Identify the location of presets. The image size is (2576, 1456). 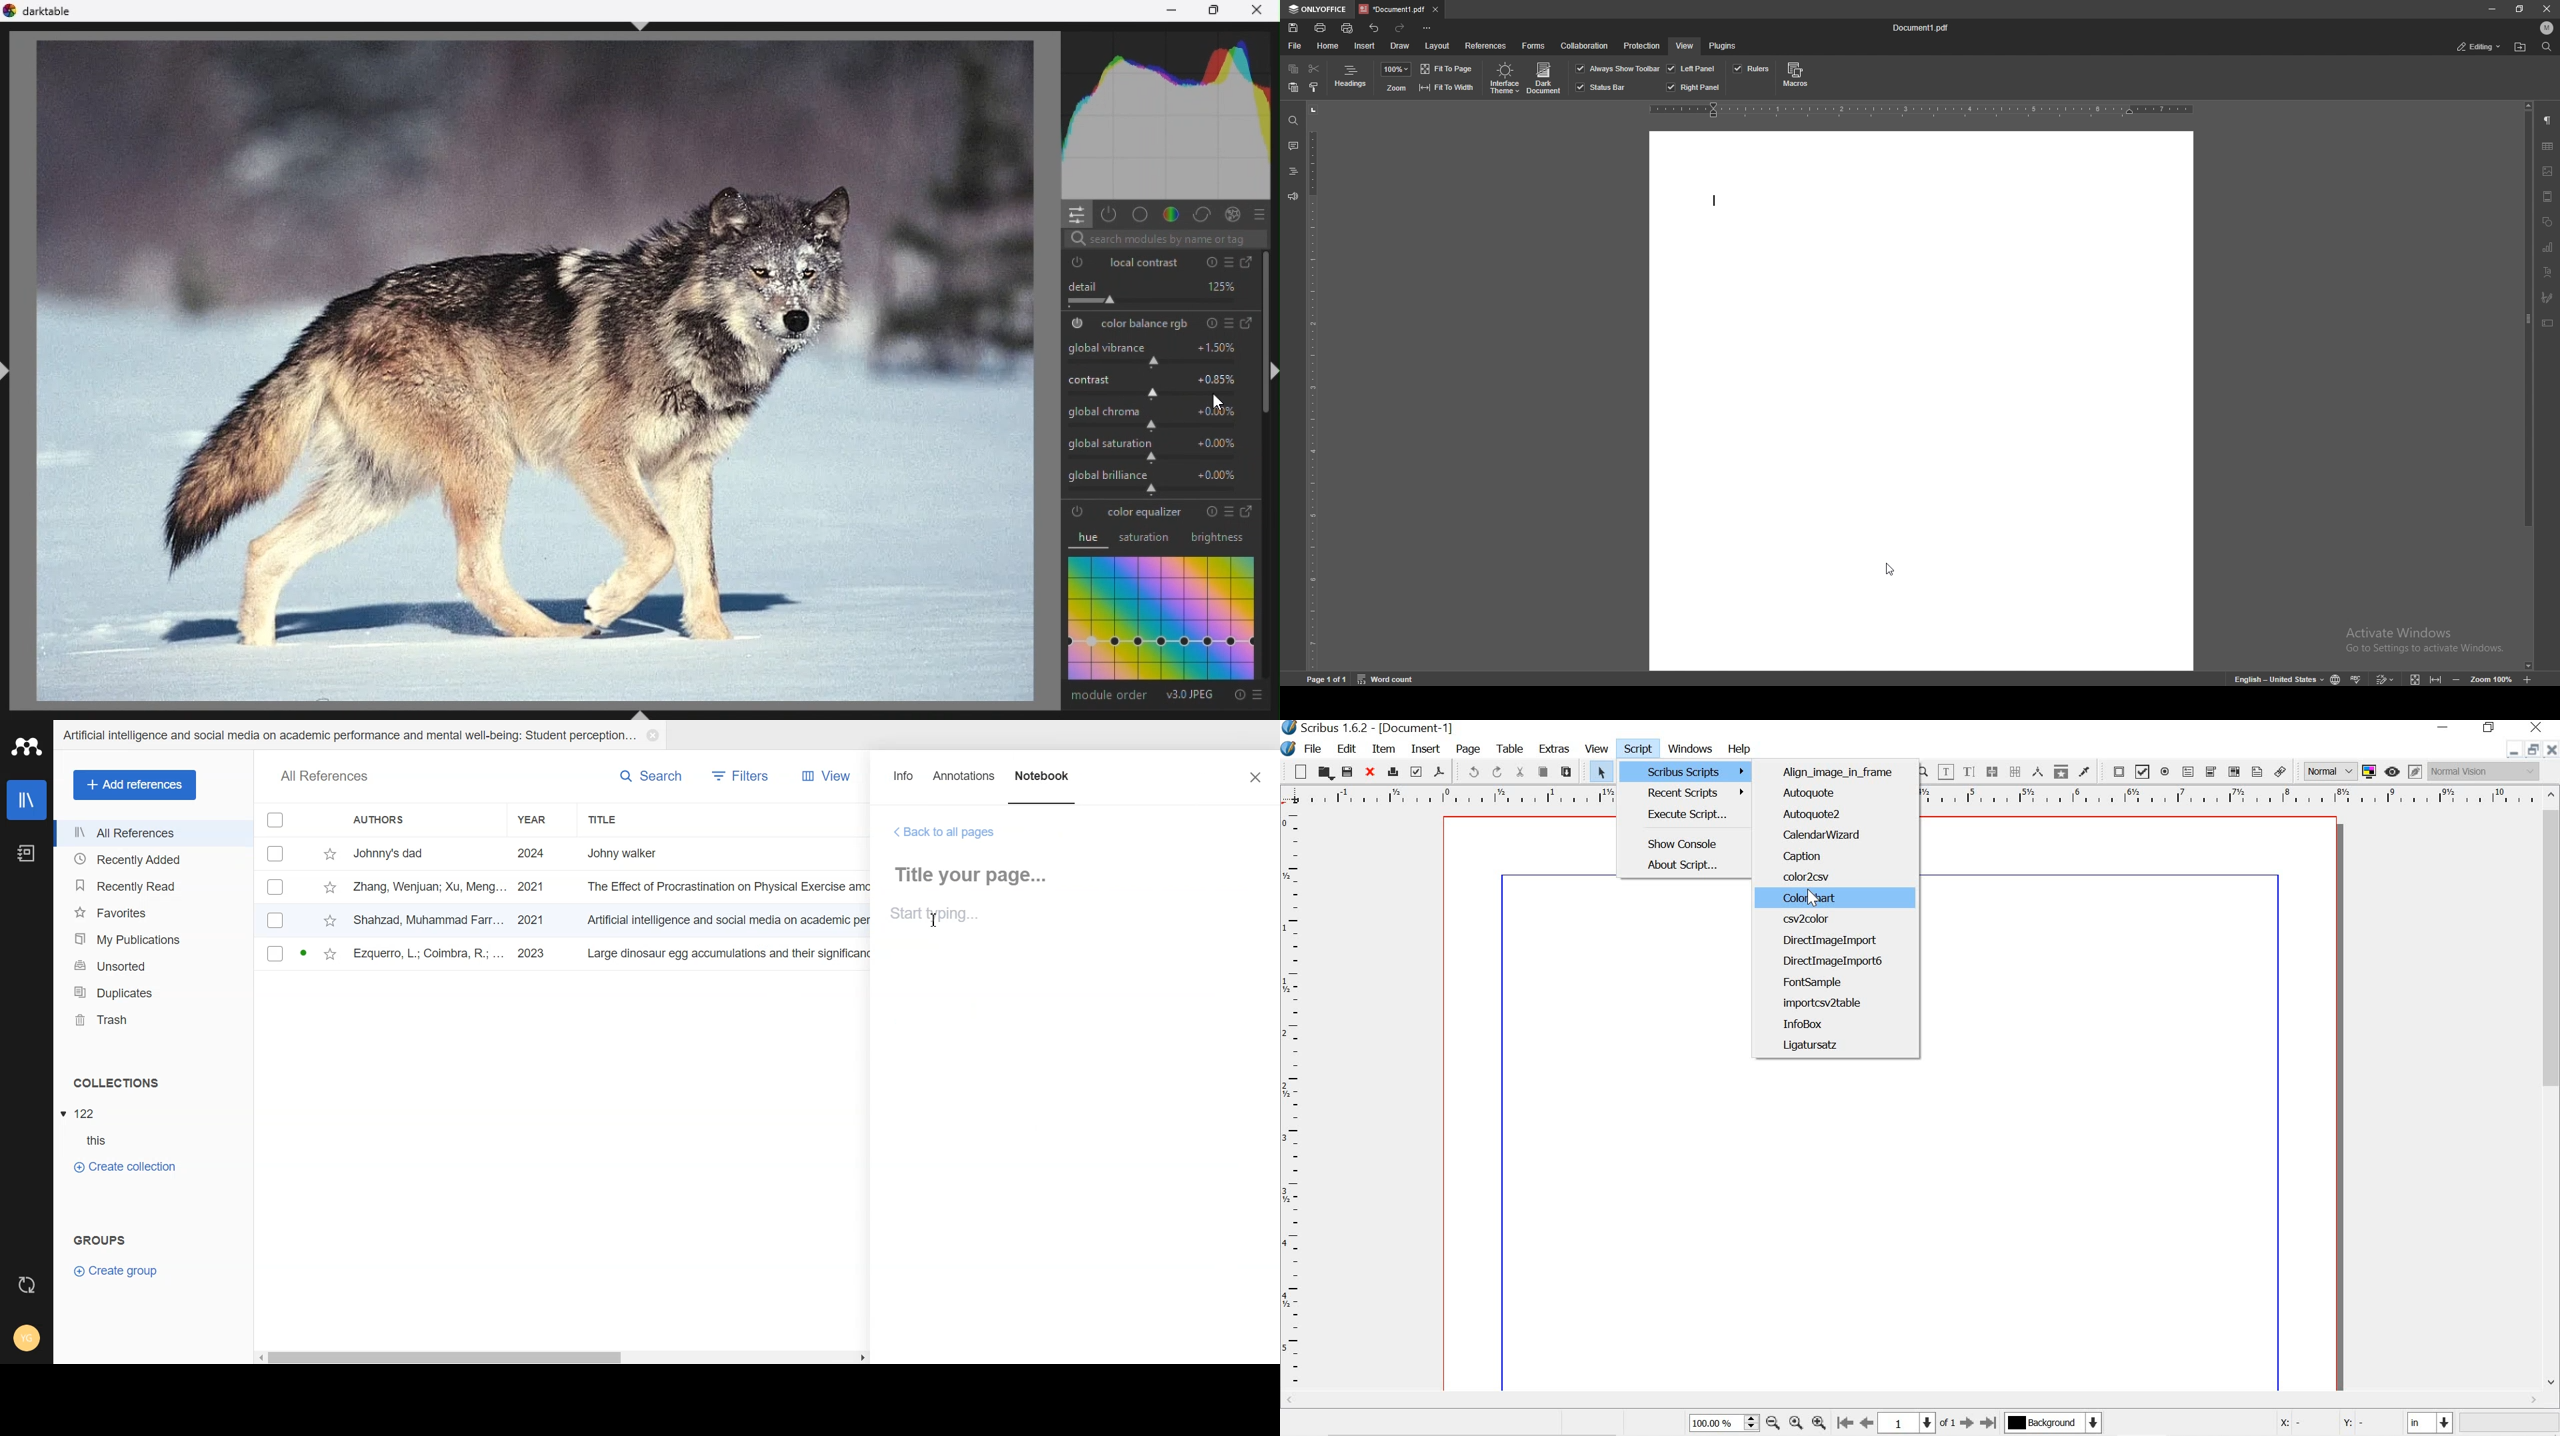
(1227, 261).